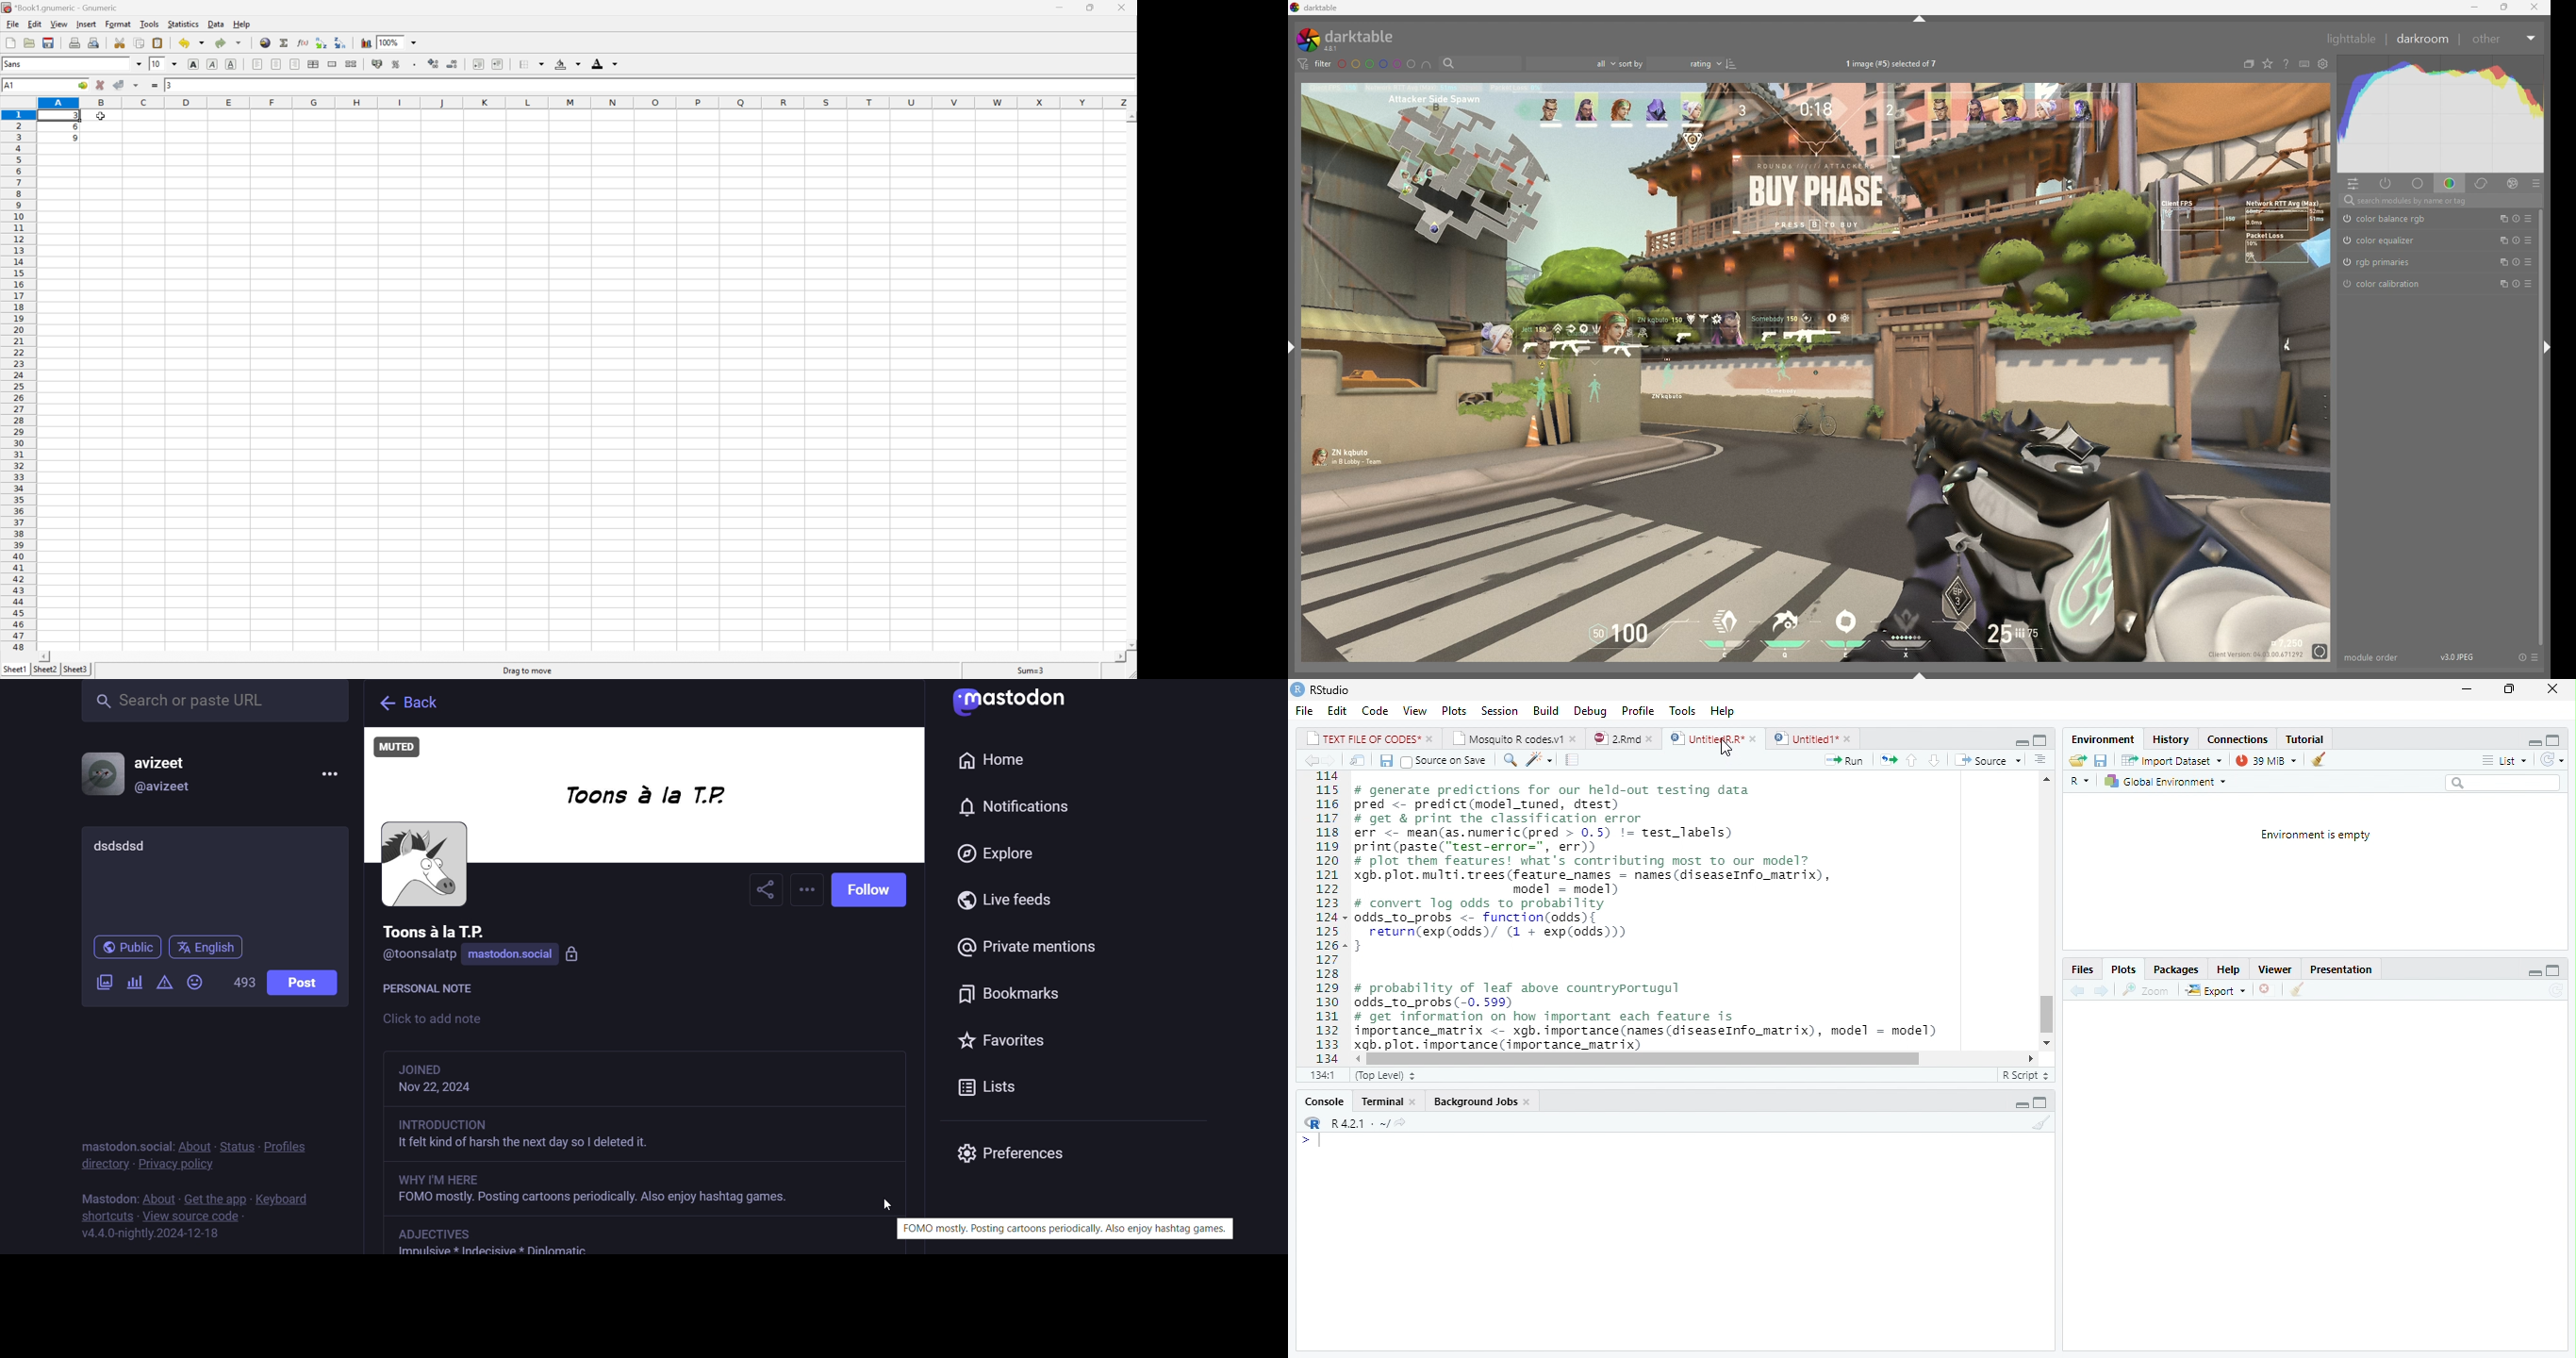 This screenshot has height=1372, width=2576. Describe the element at coordinates (1316, 63) in the screenshot. I see `filter` at that location.